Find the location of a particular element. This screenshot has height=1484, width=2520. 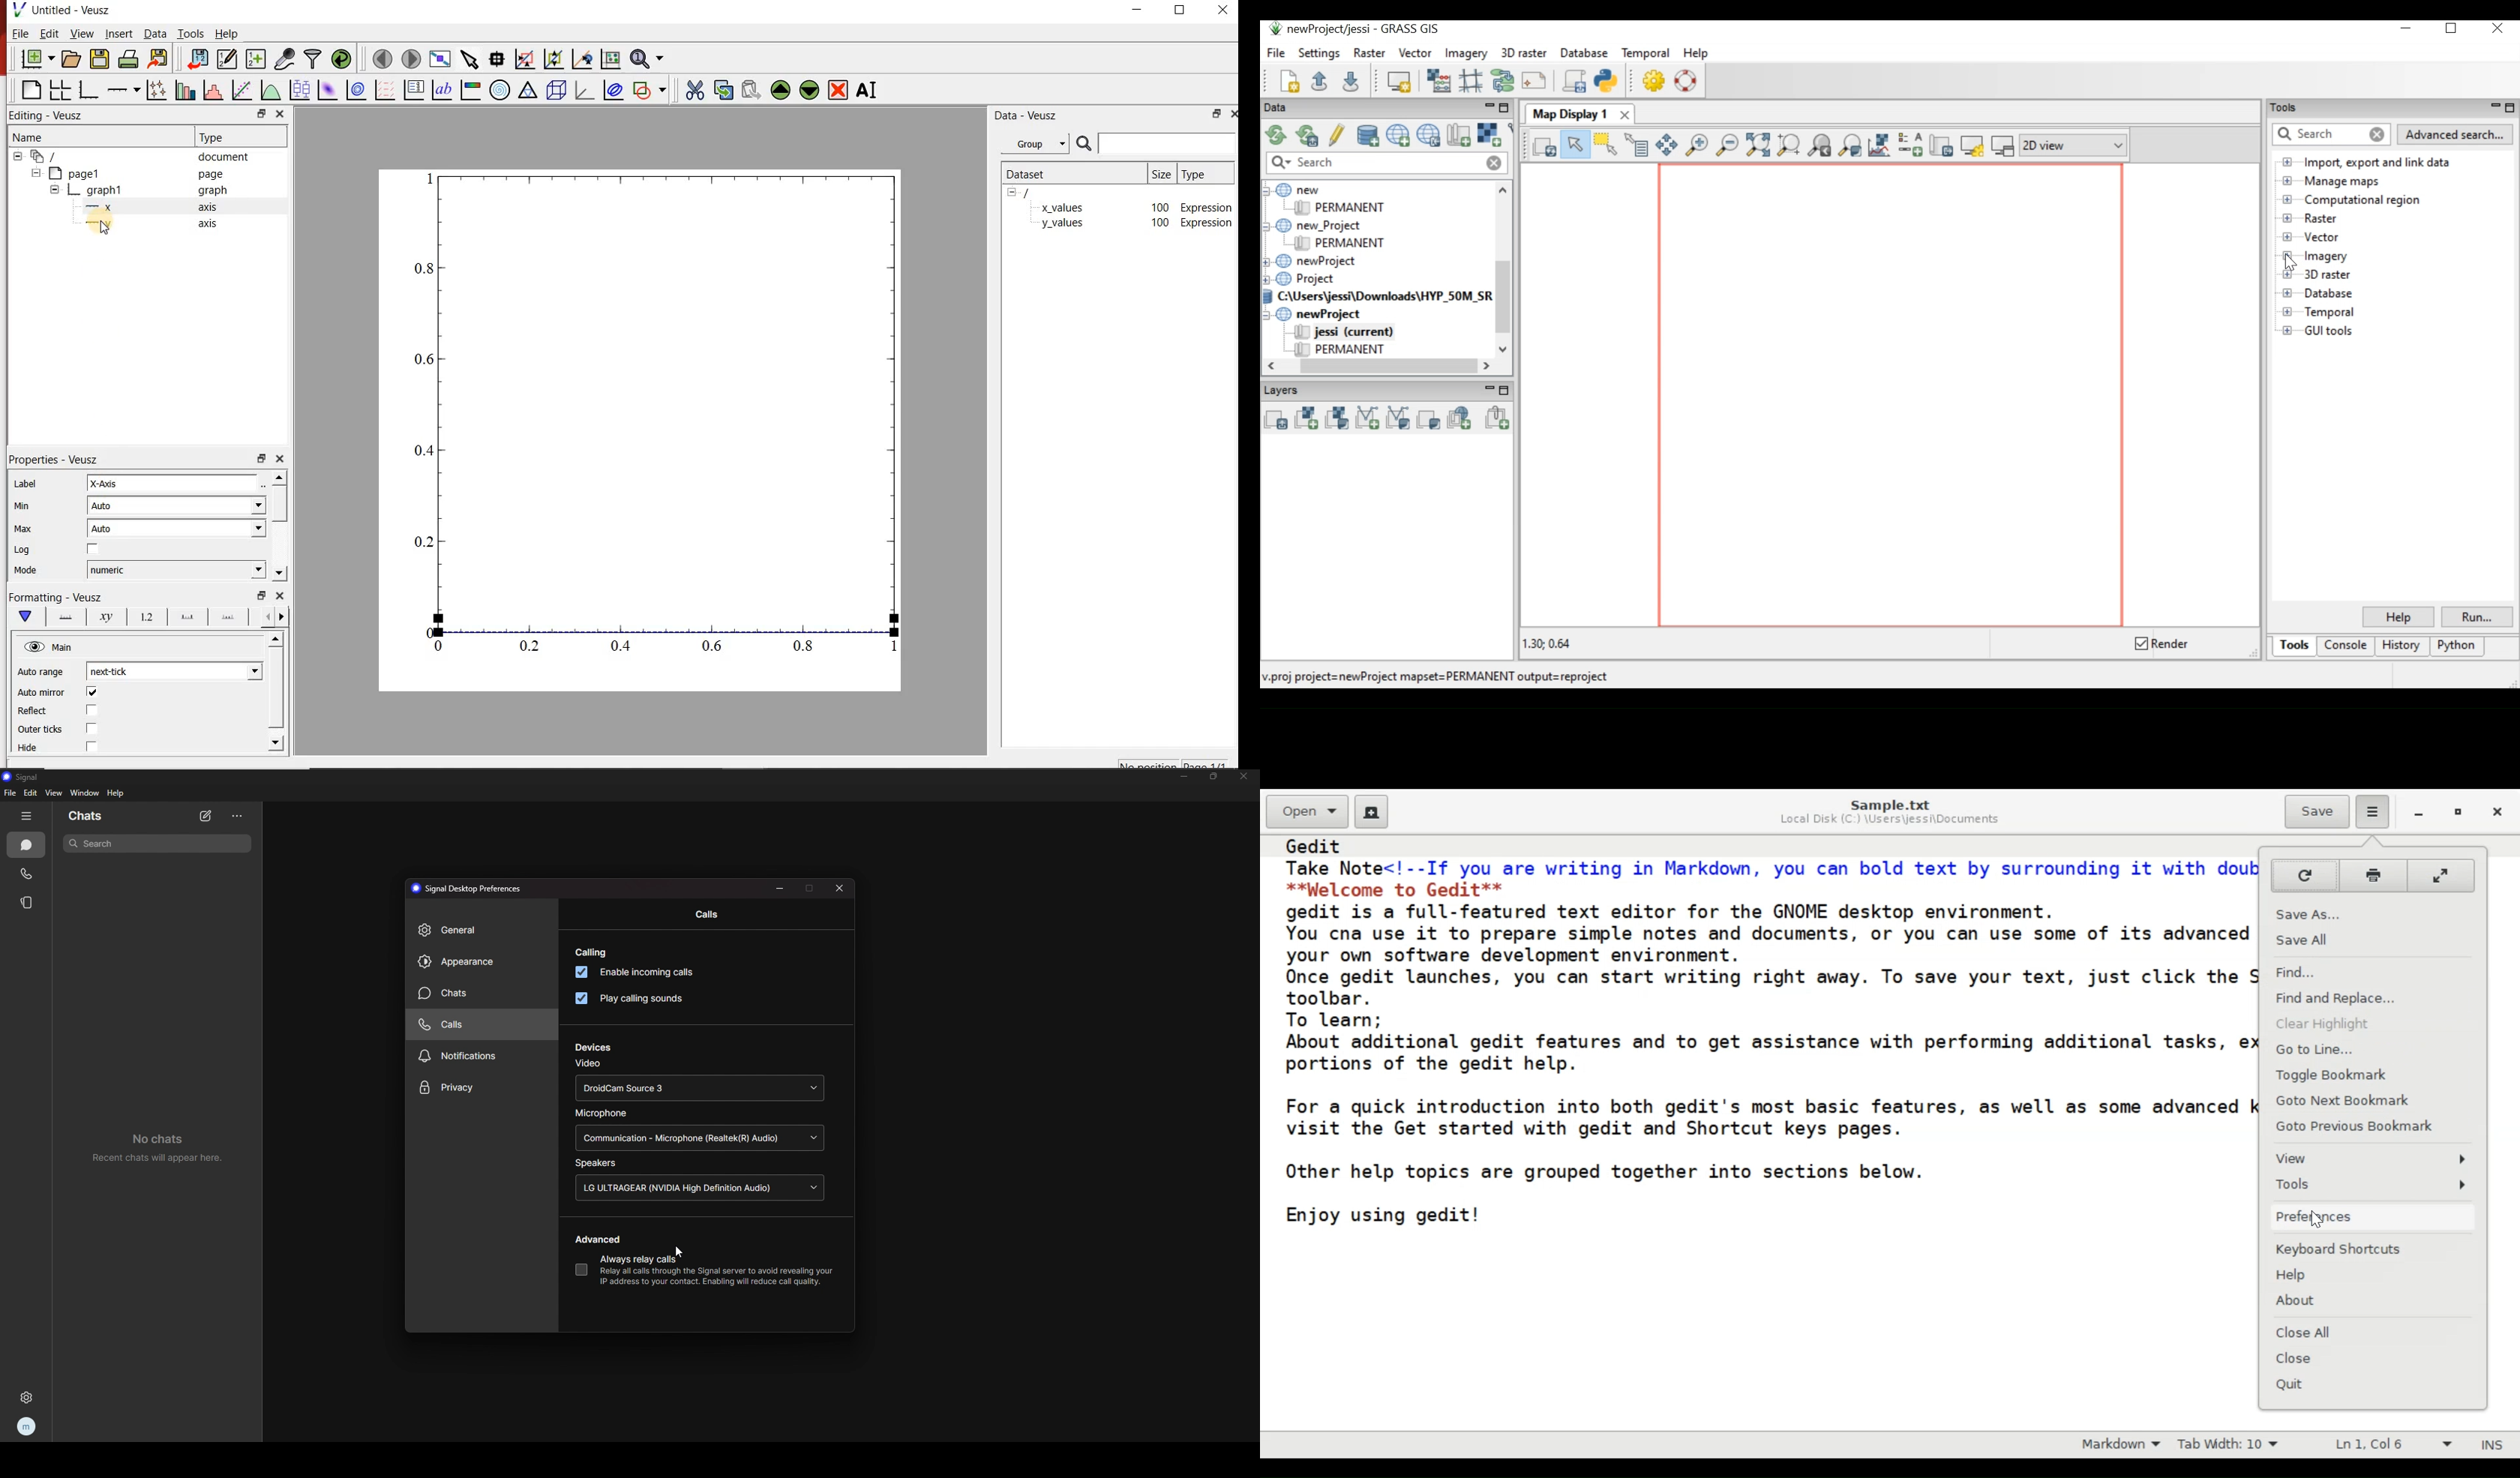

rename the selected widget is located at coordinates (868, 92).